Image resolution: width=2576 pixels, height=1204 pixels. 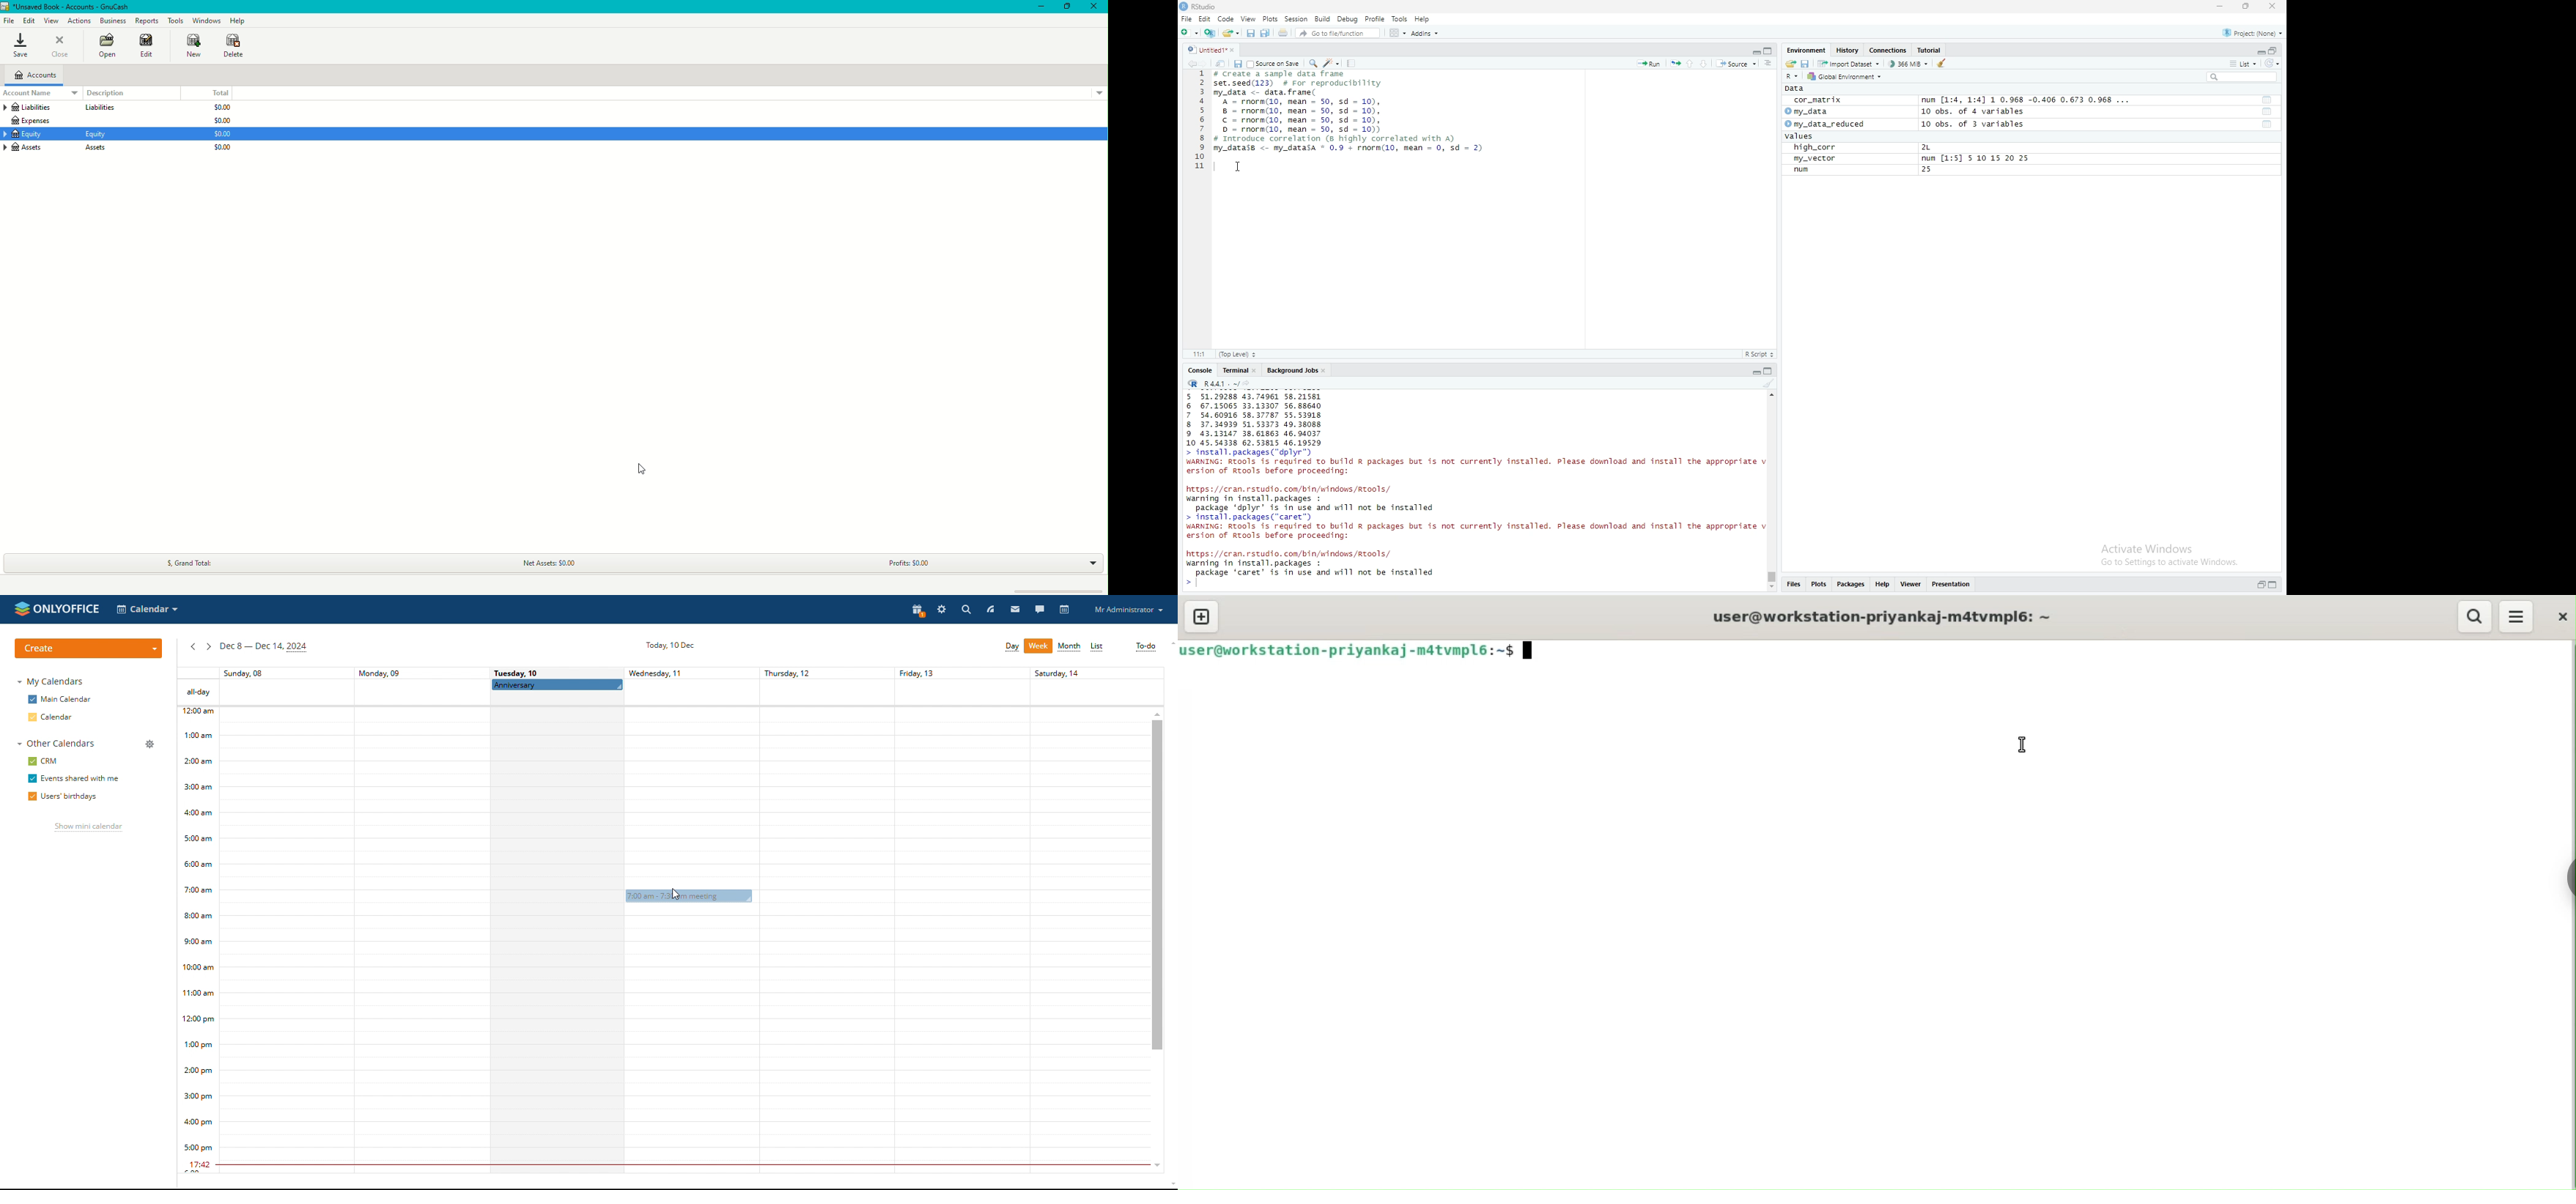 I want to click on month view, so click(x=1070, y=647).